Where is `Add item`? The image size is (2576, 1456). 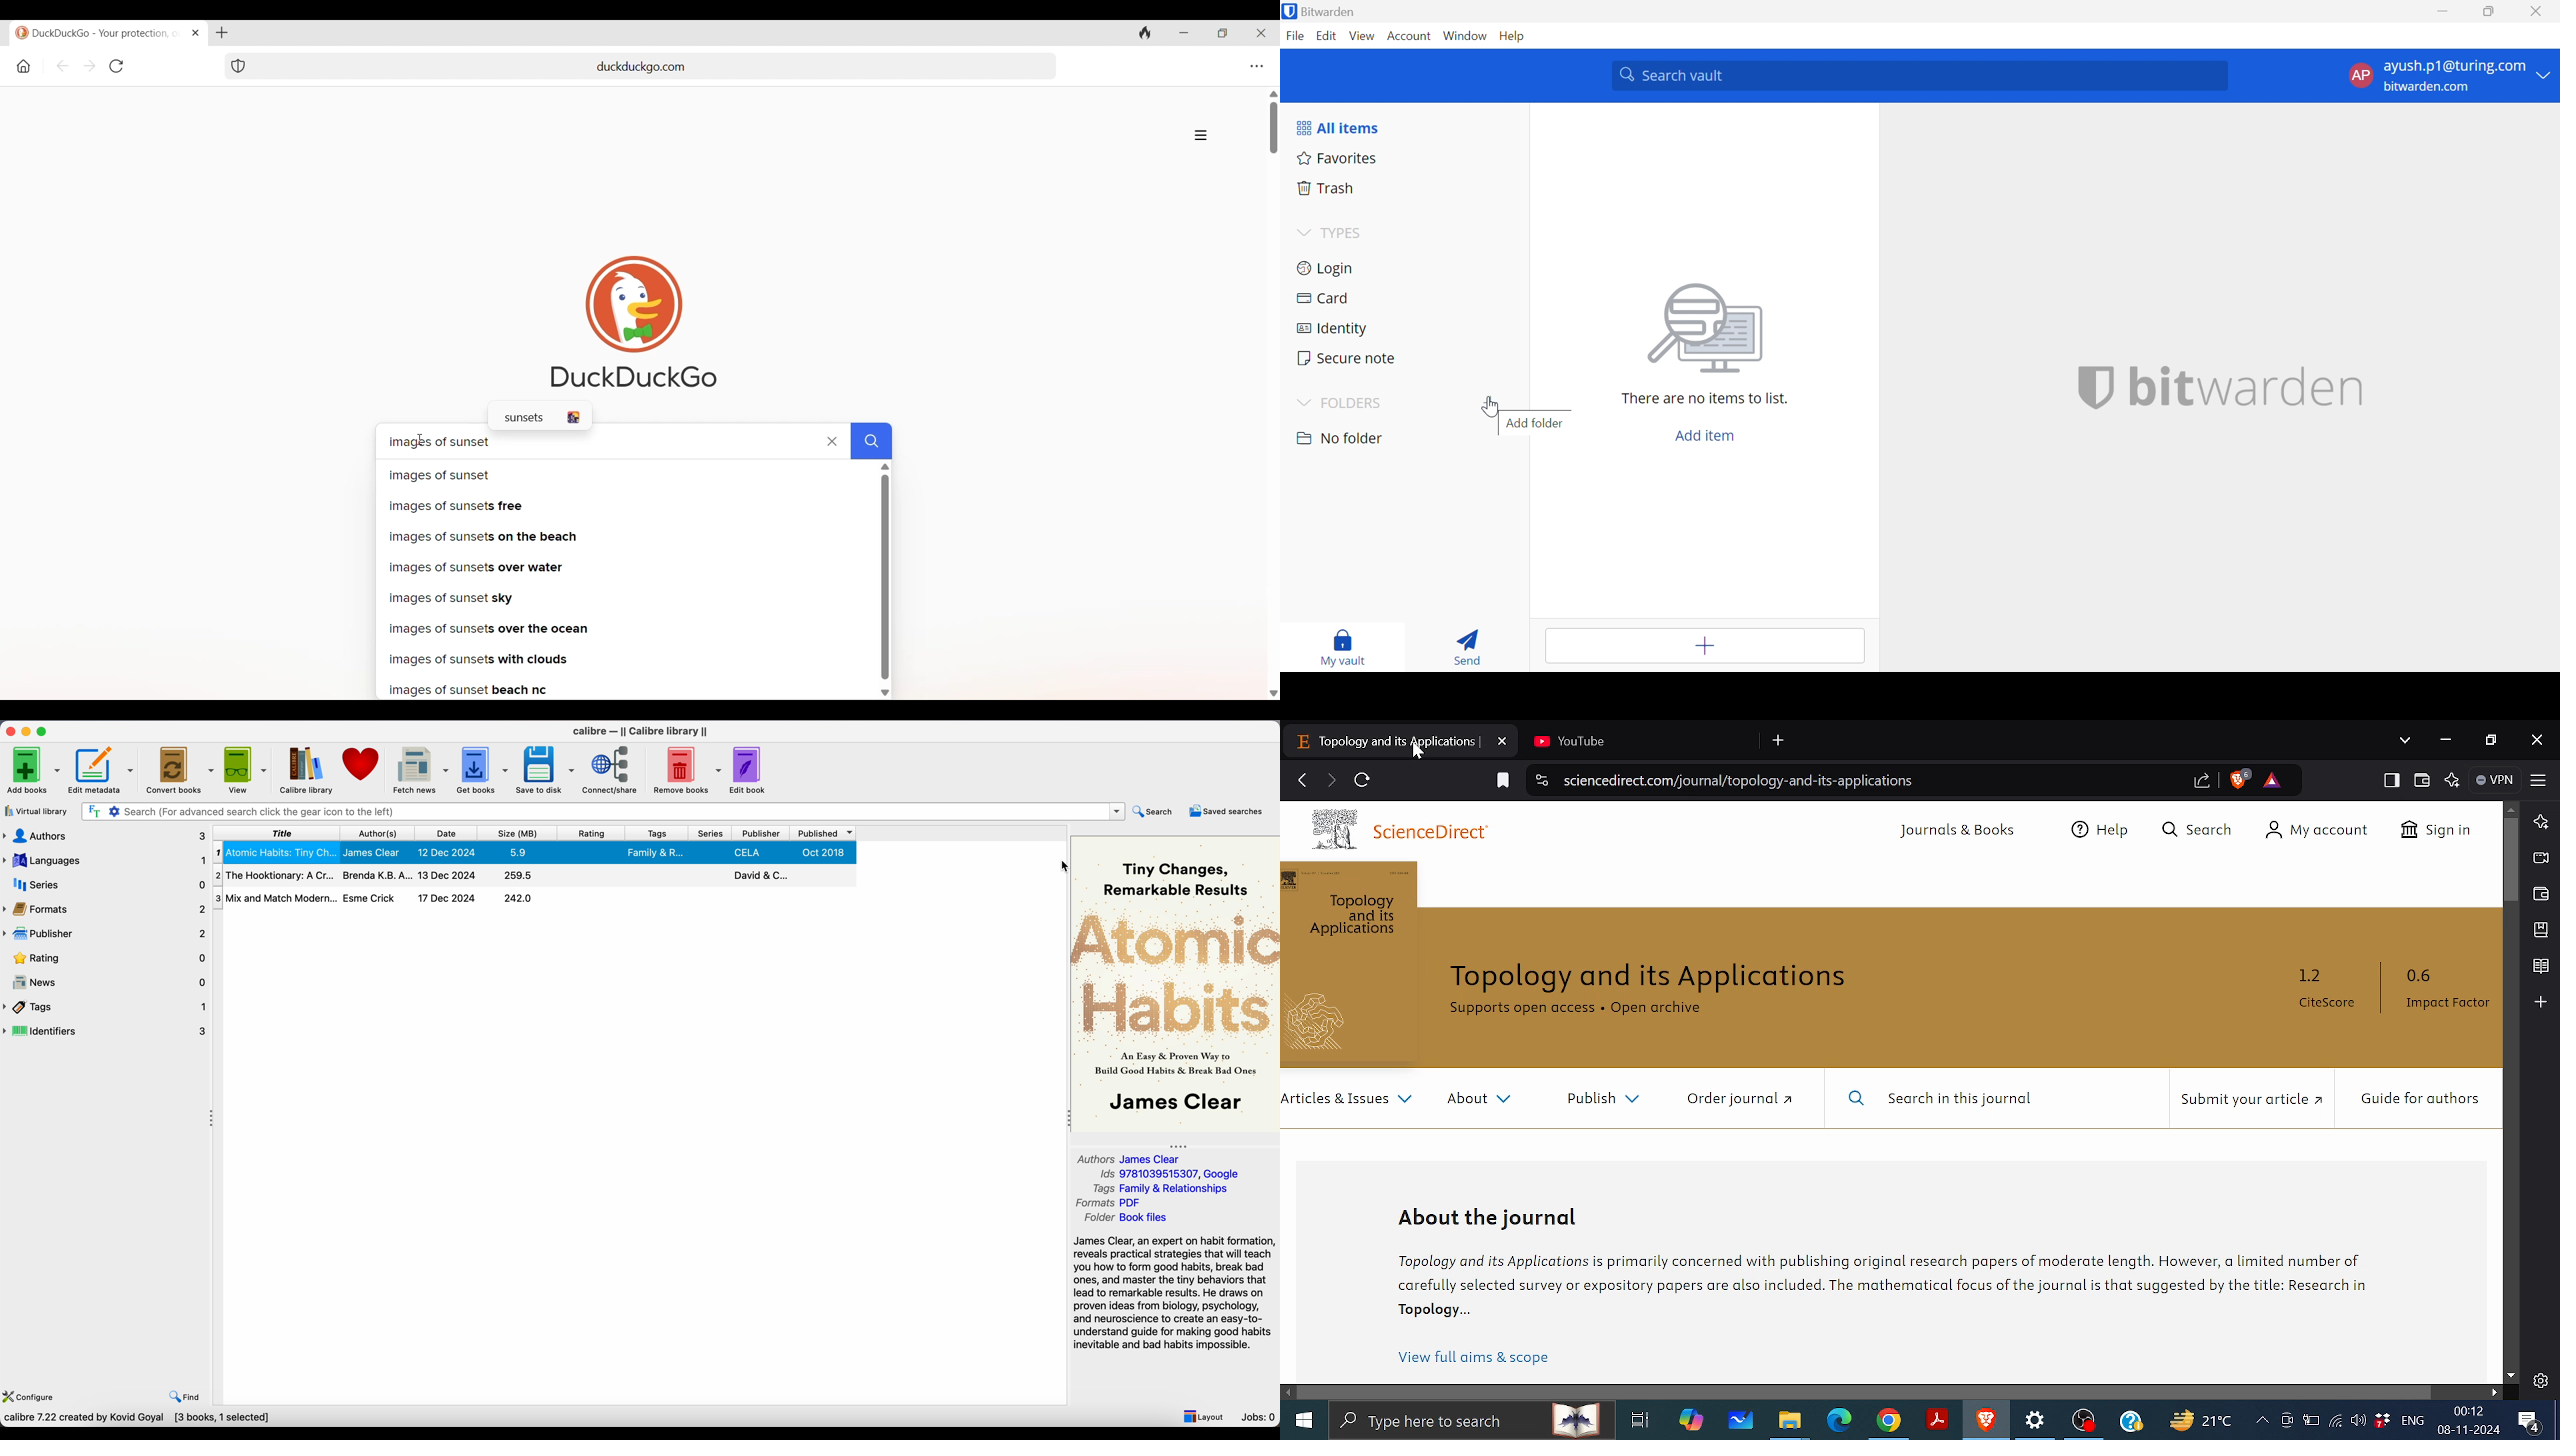 Add item is located at coordinates (1711, 436).